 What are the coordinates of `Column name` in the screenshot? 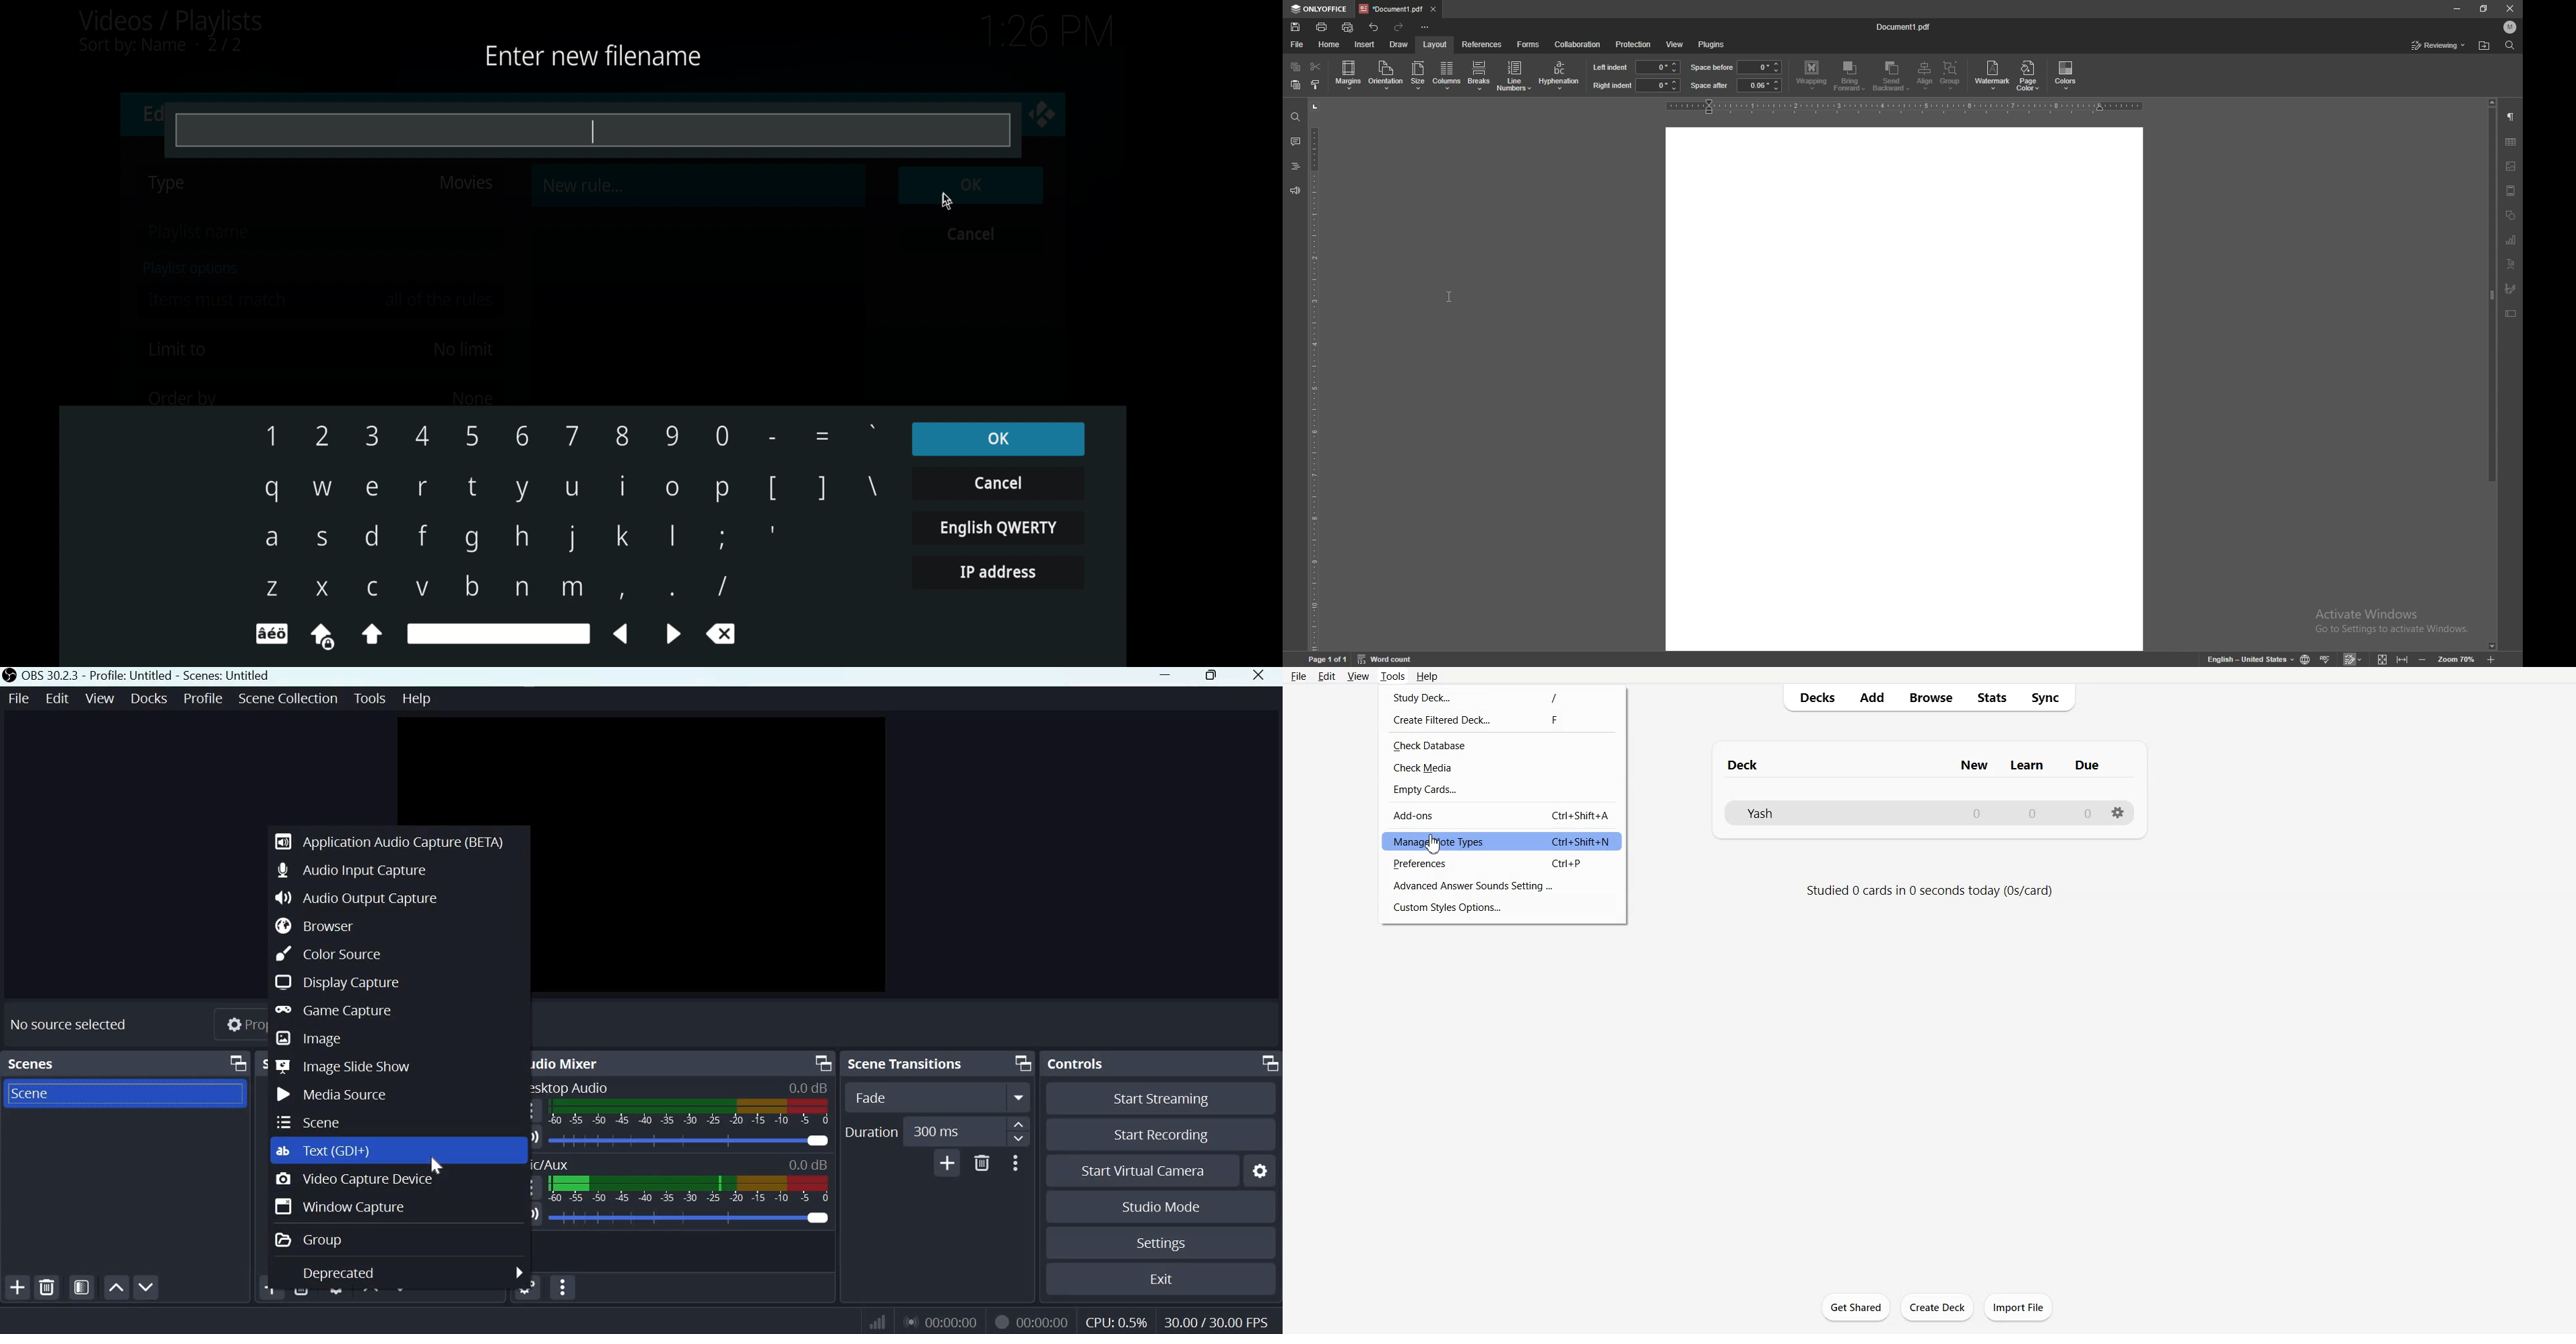 It's located at (2027, 765).